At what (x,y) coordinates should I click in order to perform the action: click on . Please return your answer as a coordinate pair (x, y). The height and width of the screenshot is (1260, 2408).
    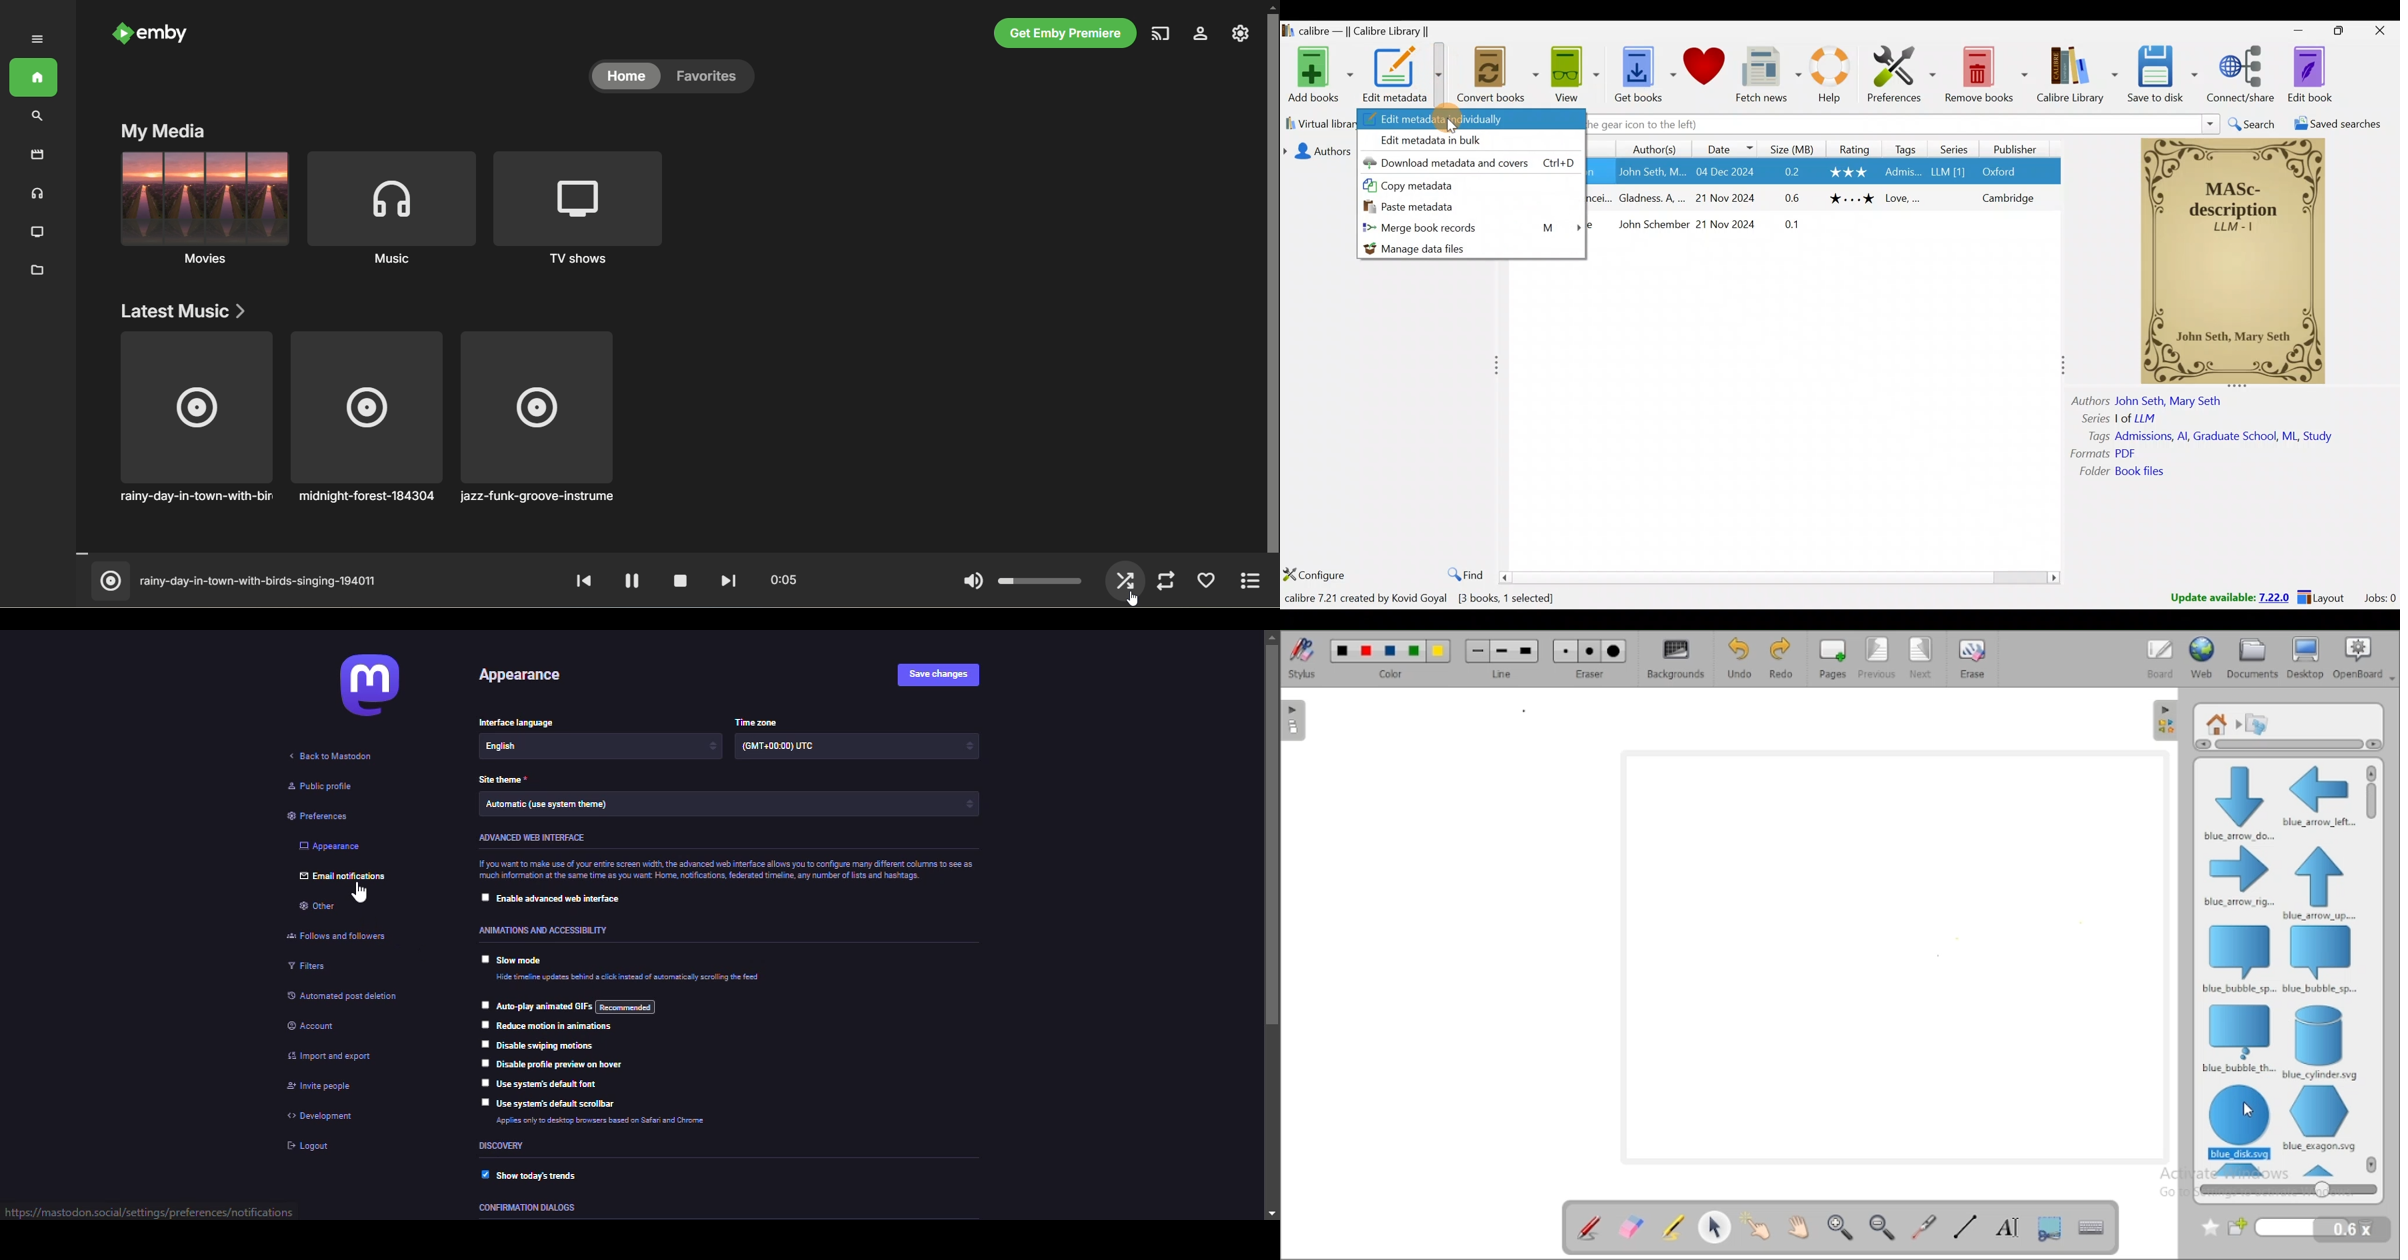
    Looking at the image, I should click on (2092, 419).